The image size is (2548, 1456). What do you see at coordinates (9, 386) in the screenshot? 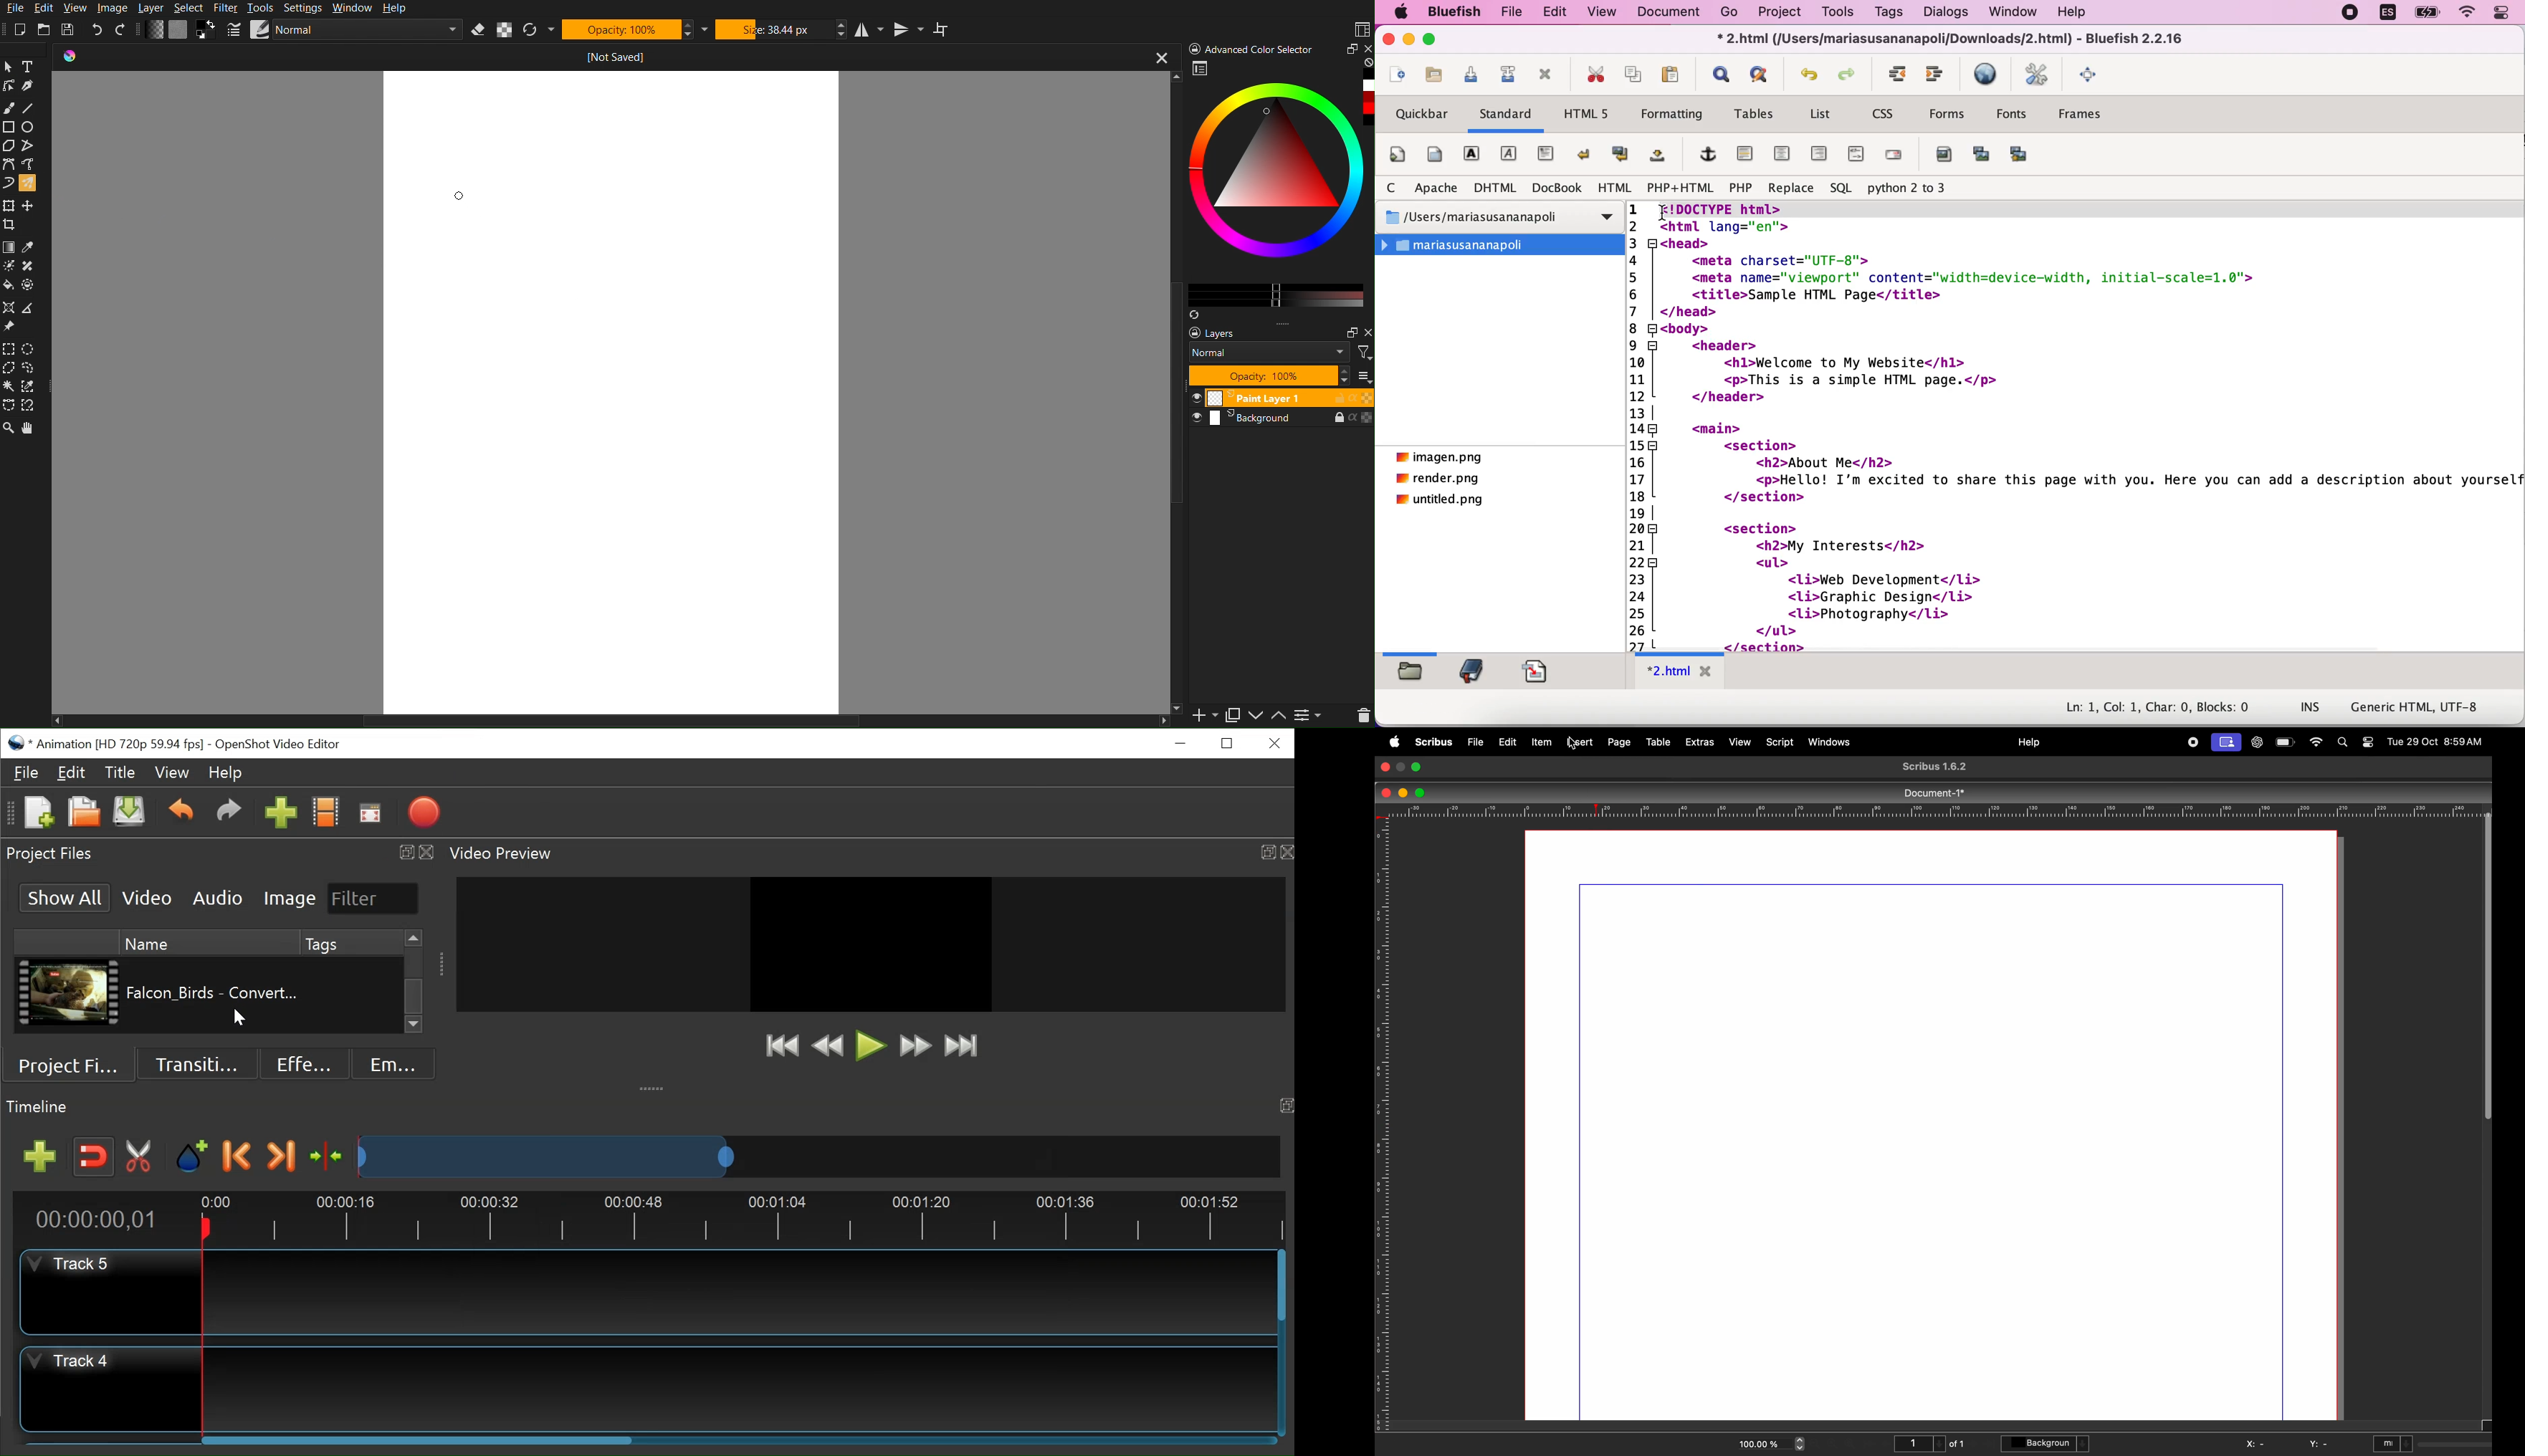
I see `Continous selection tool` at bounding box center [9, 386].